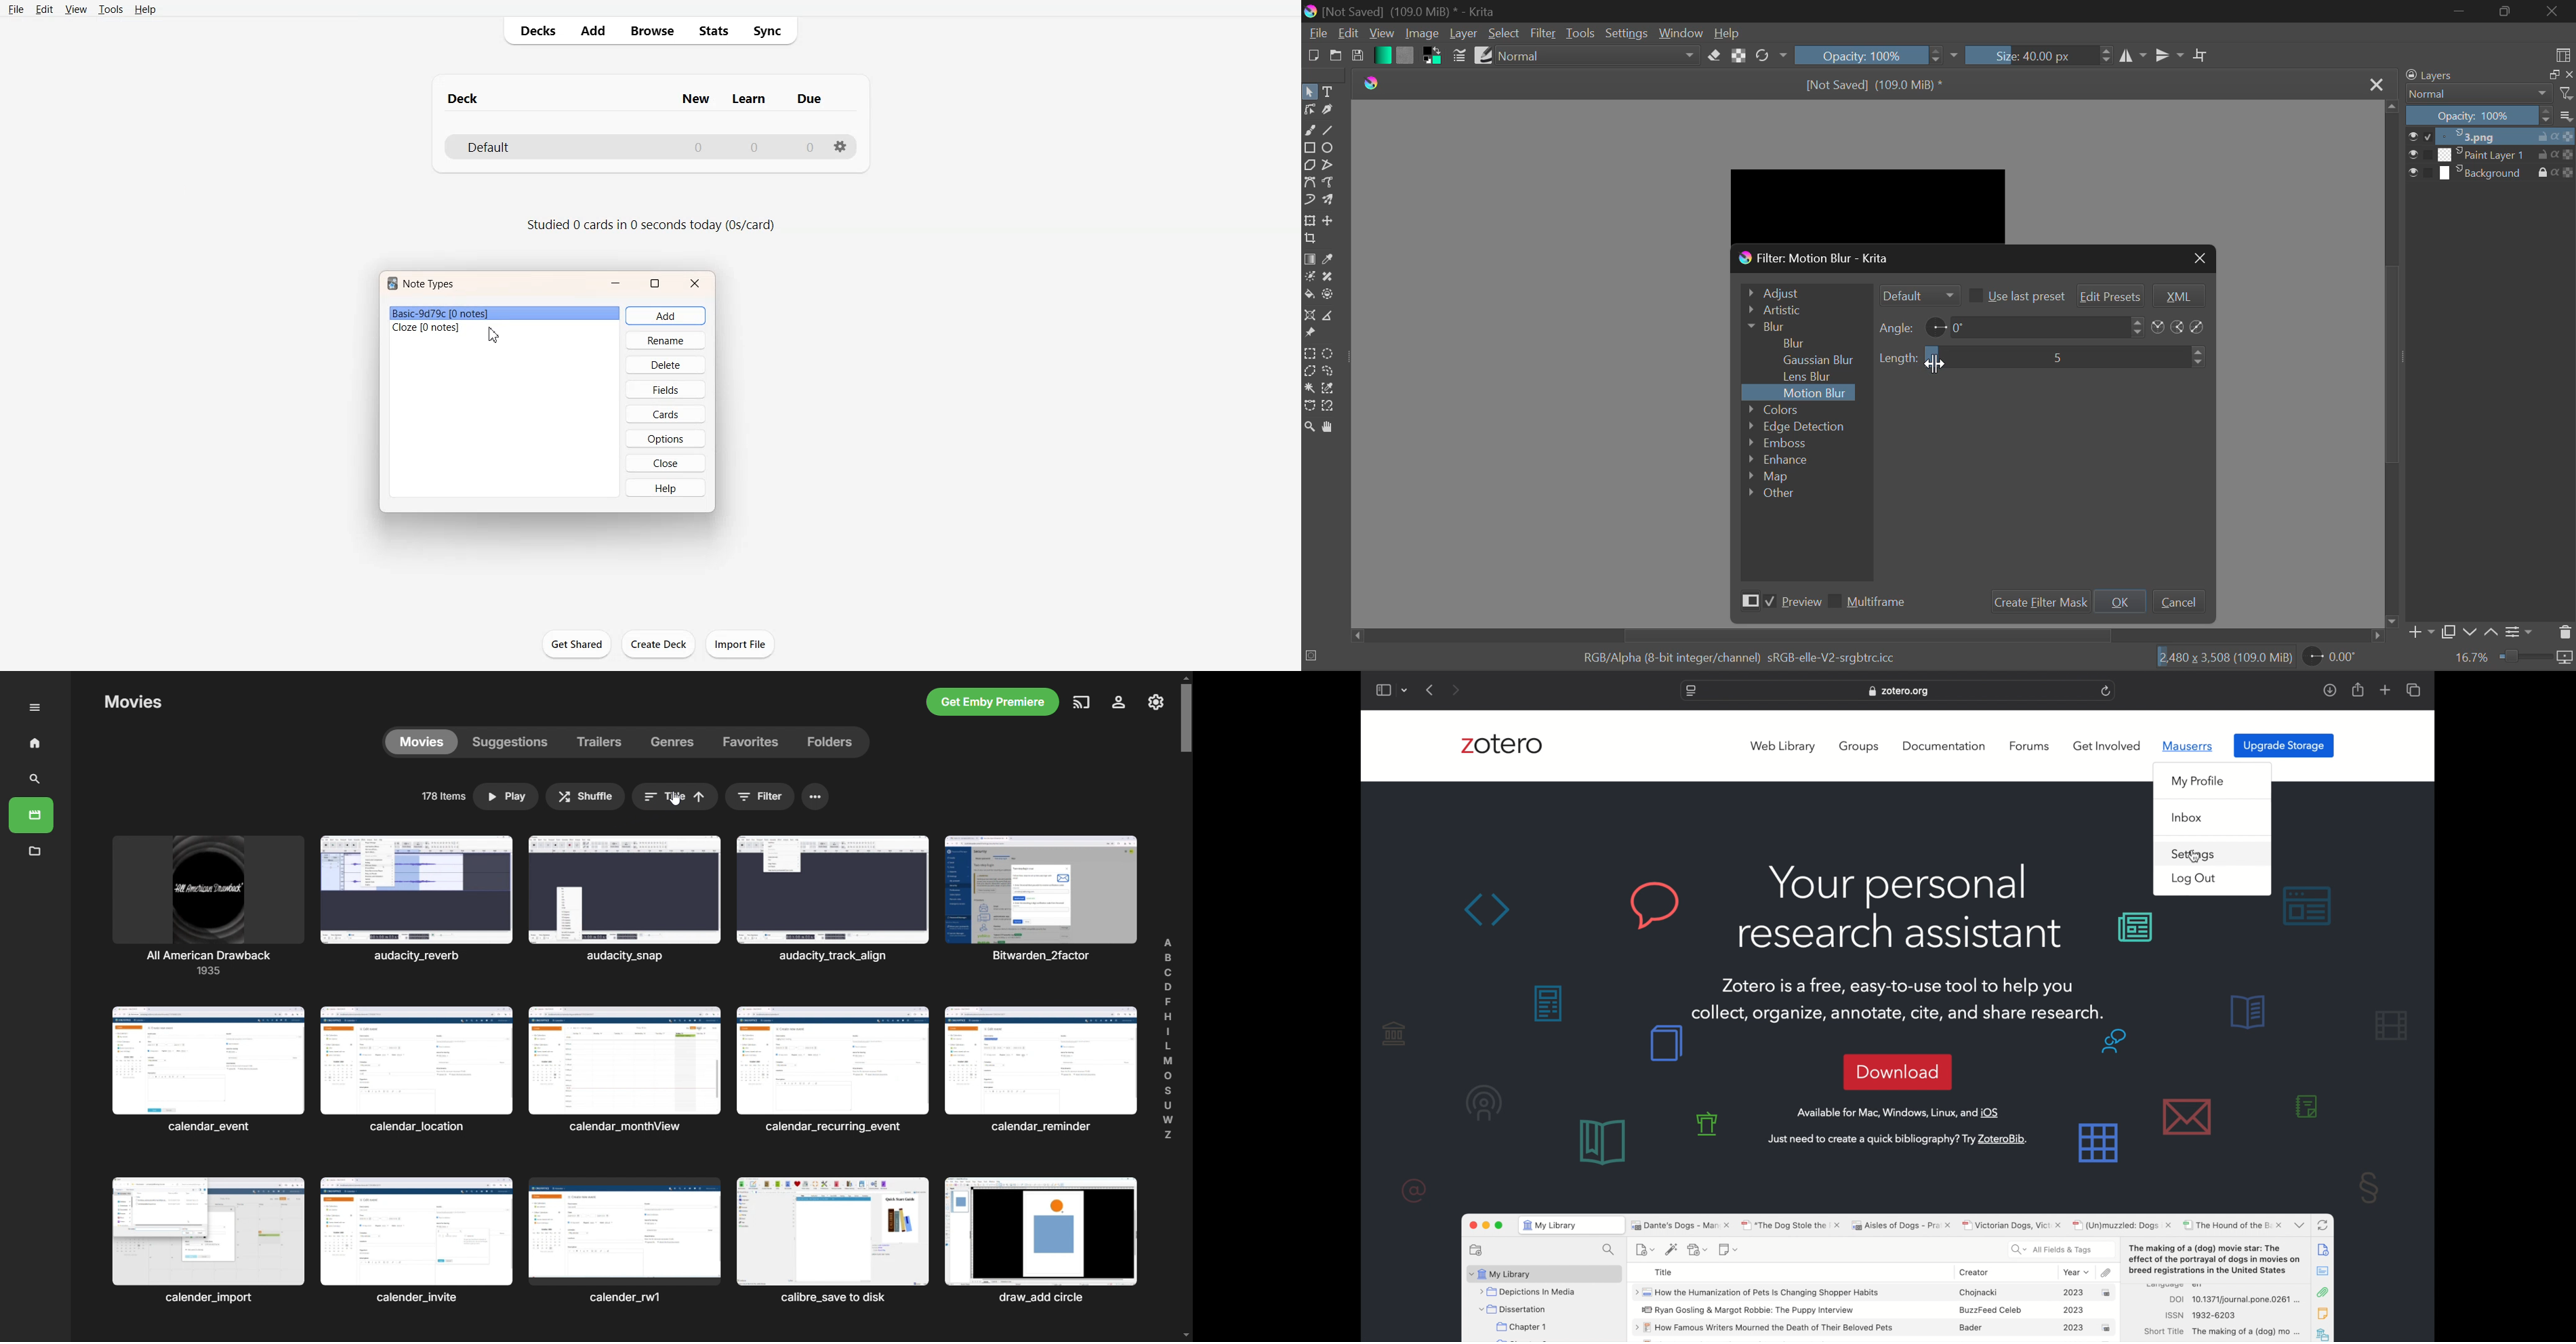  What do you see at coordinates (1483, 54) in the screenshot?
I see `Brush Presets` at bounding box center [1483, 54].